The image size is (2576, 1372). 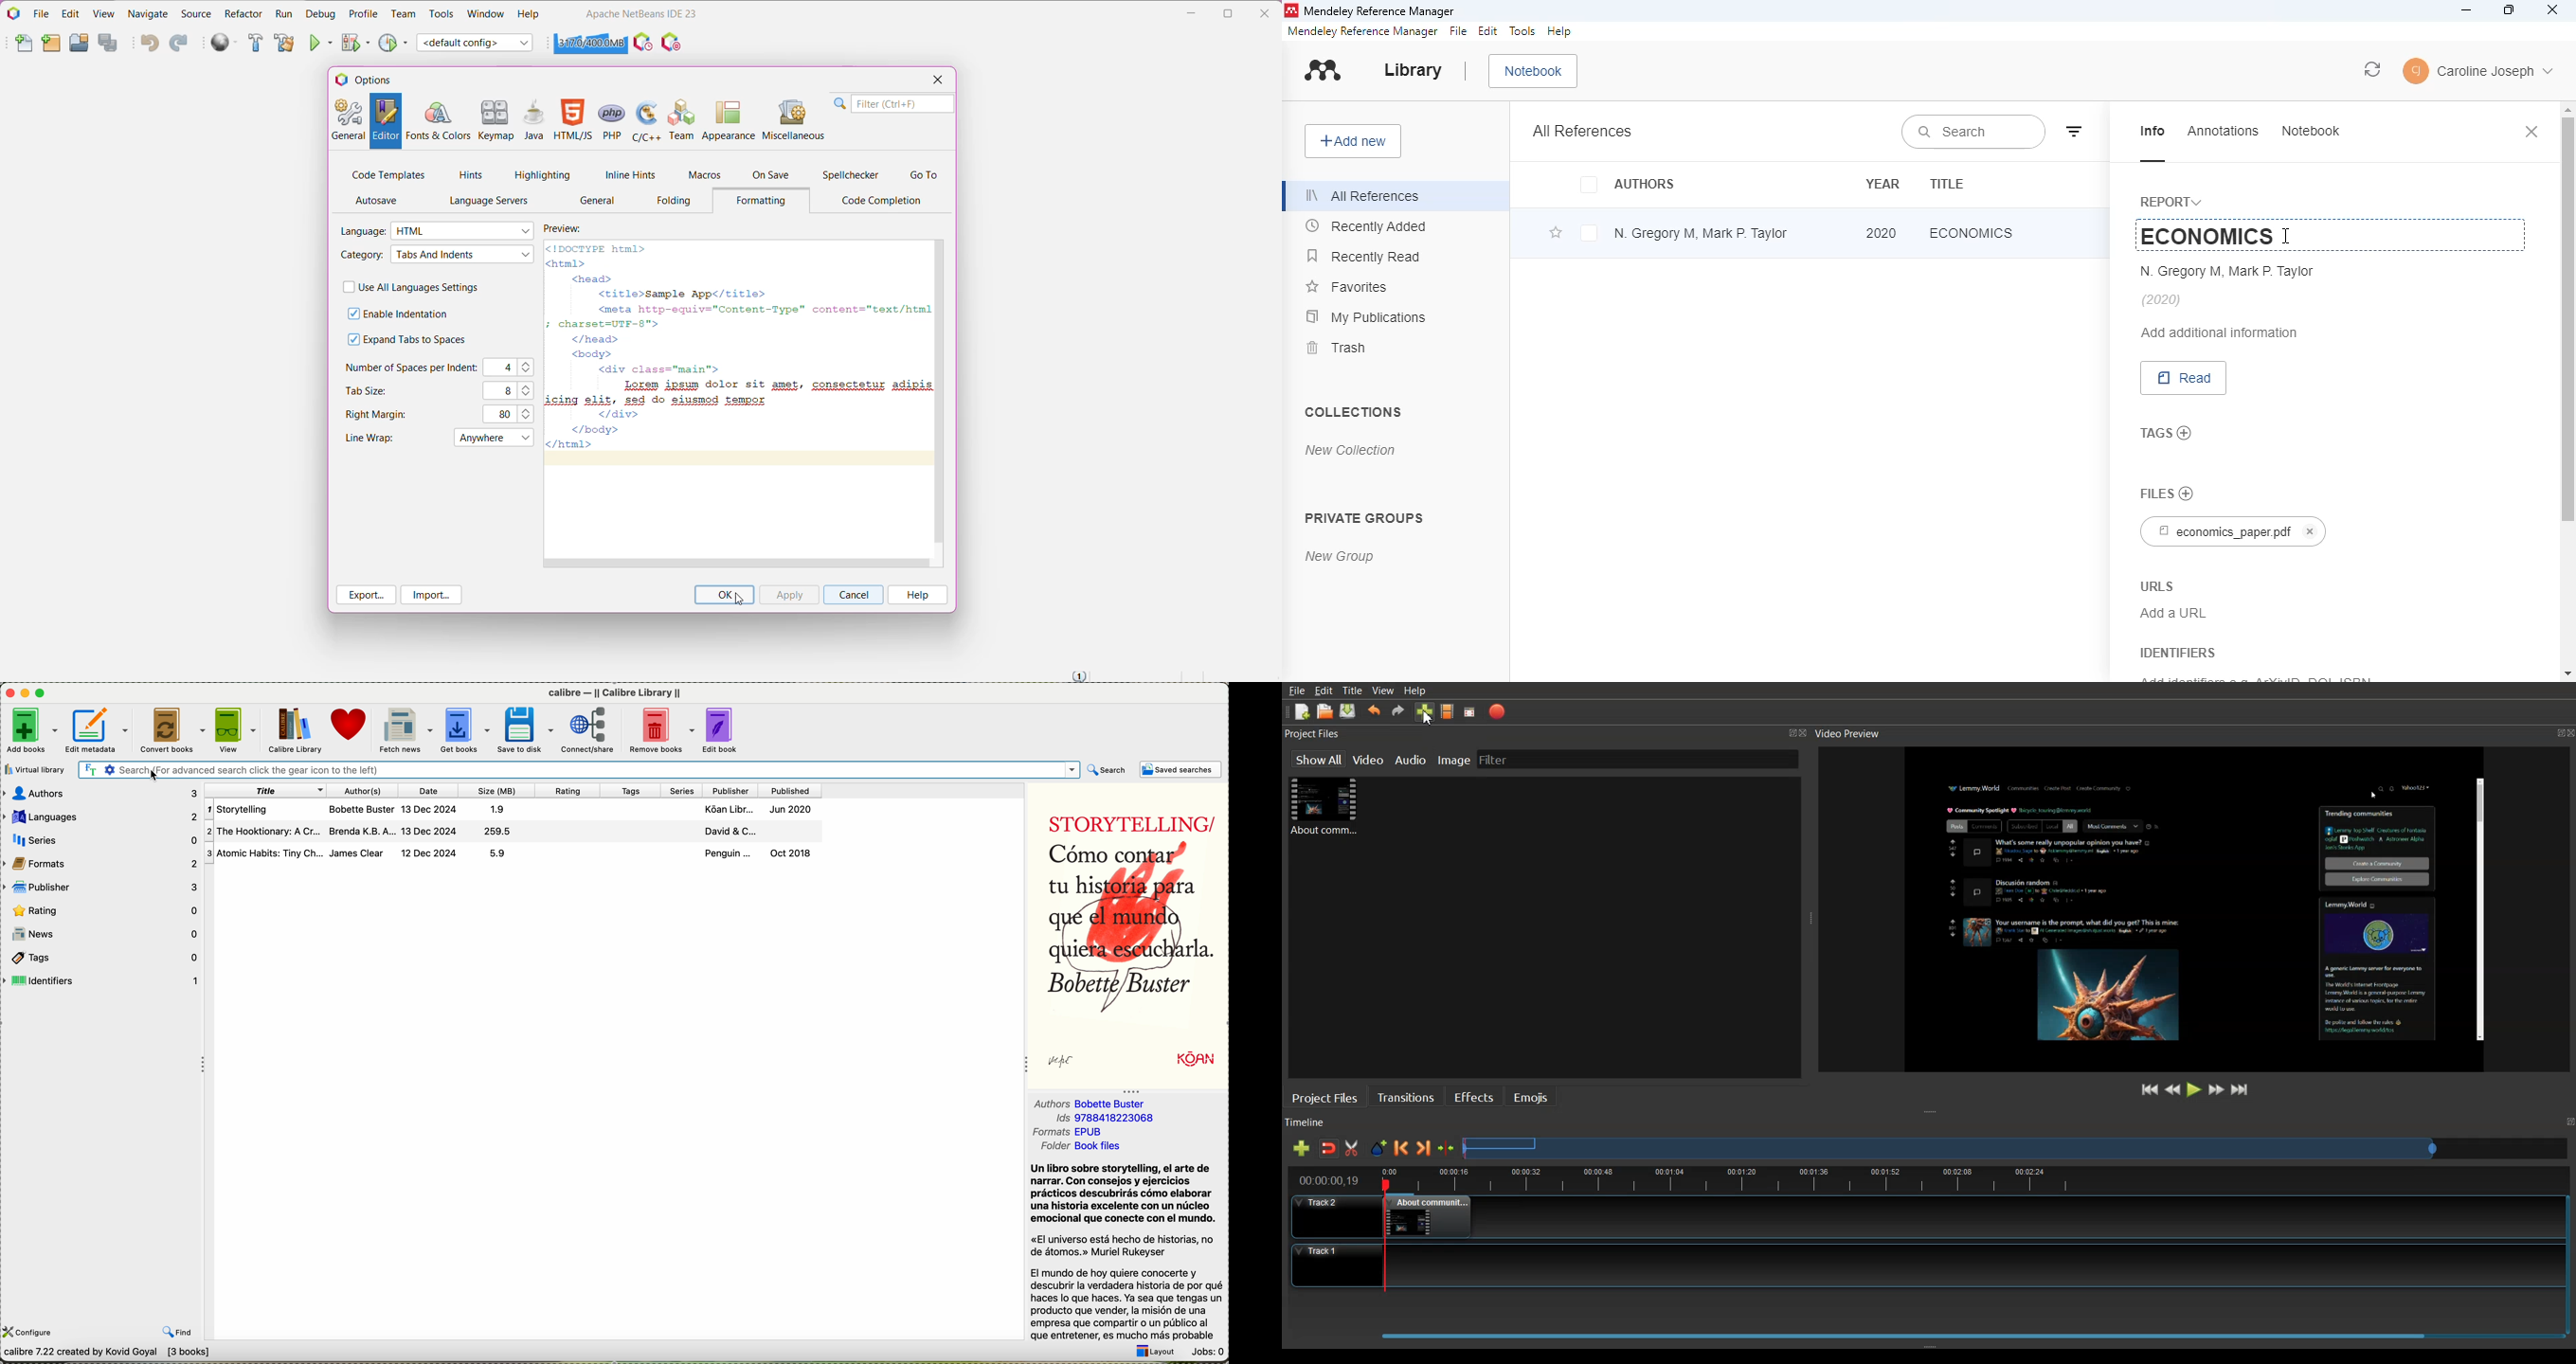 What do you see at coordinates (1099, 1147) in the screenshot?
I see `Book Files` at bounding box center [1099, 1147].